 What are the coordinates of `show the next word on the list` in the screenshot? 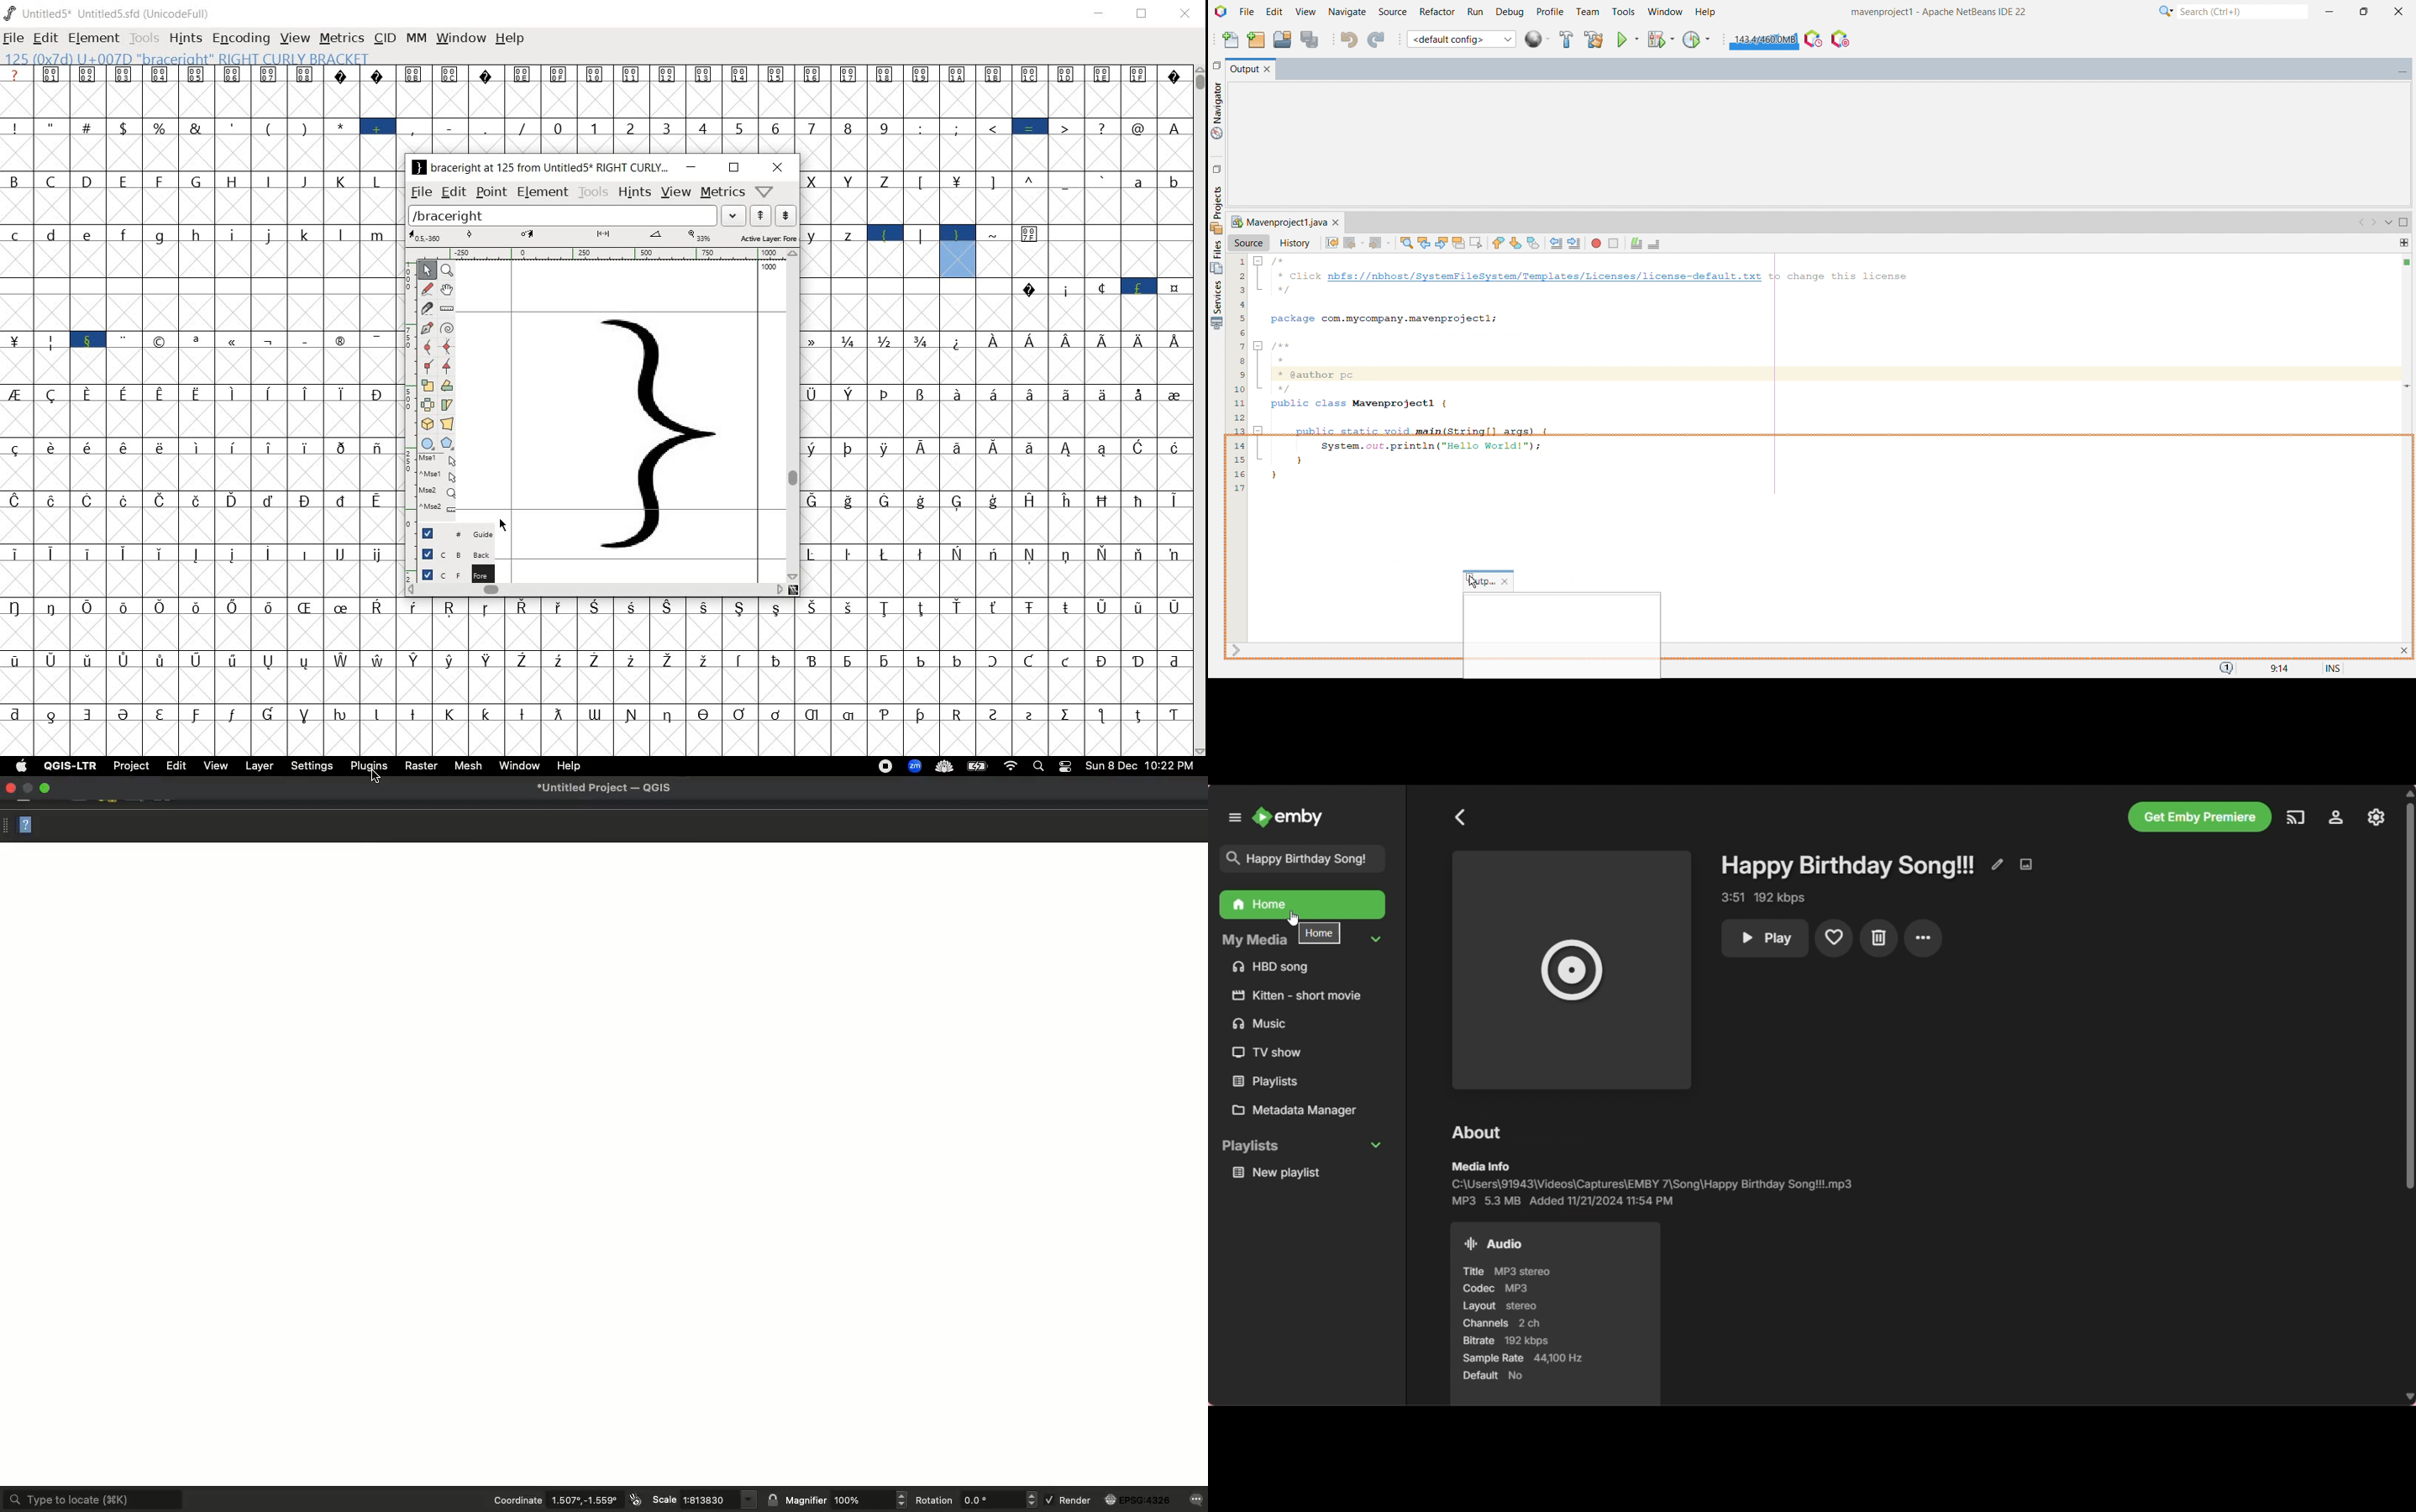 It's located at (759, 215).